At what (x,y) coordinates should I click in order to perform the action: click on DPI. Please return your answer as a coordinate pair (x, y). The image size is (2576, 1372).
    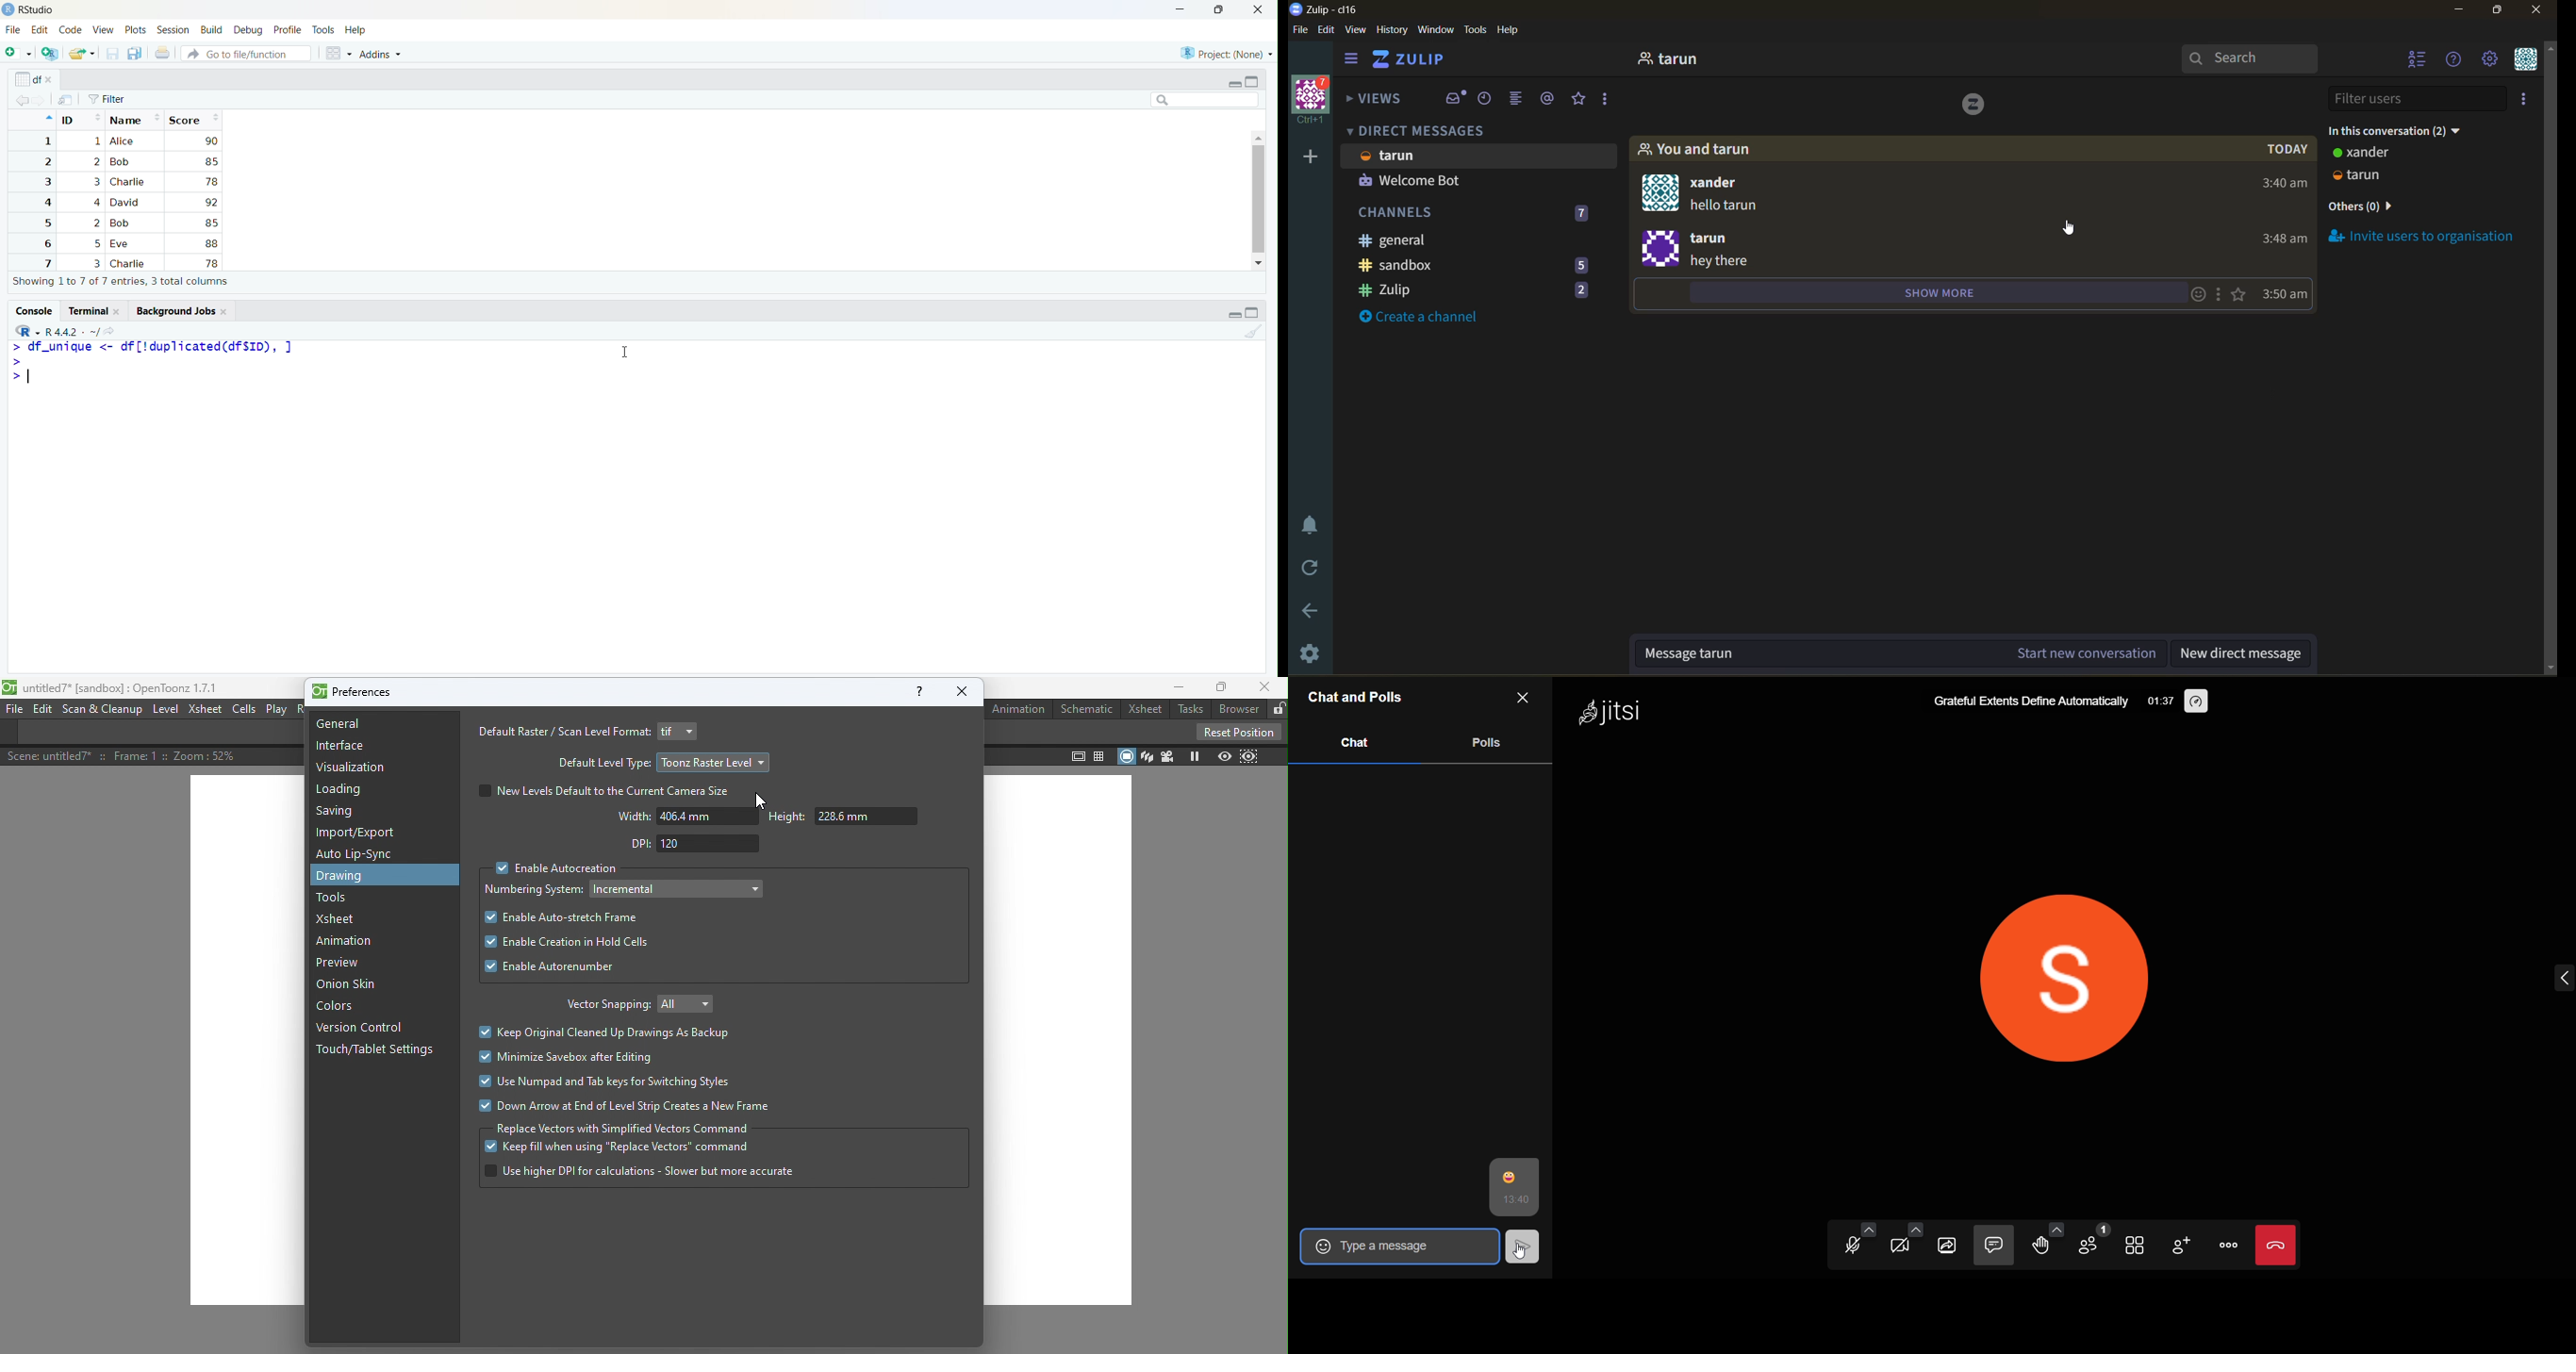
    Looking at the image, I should click on (692, 844).